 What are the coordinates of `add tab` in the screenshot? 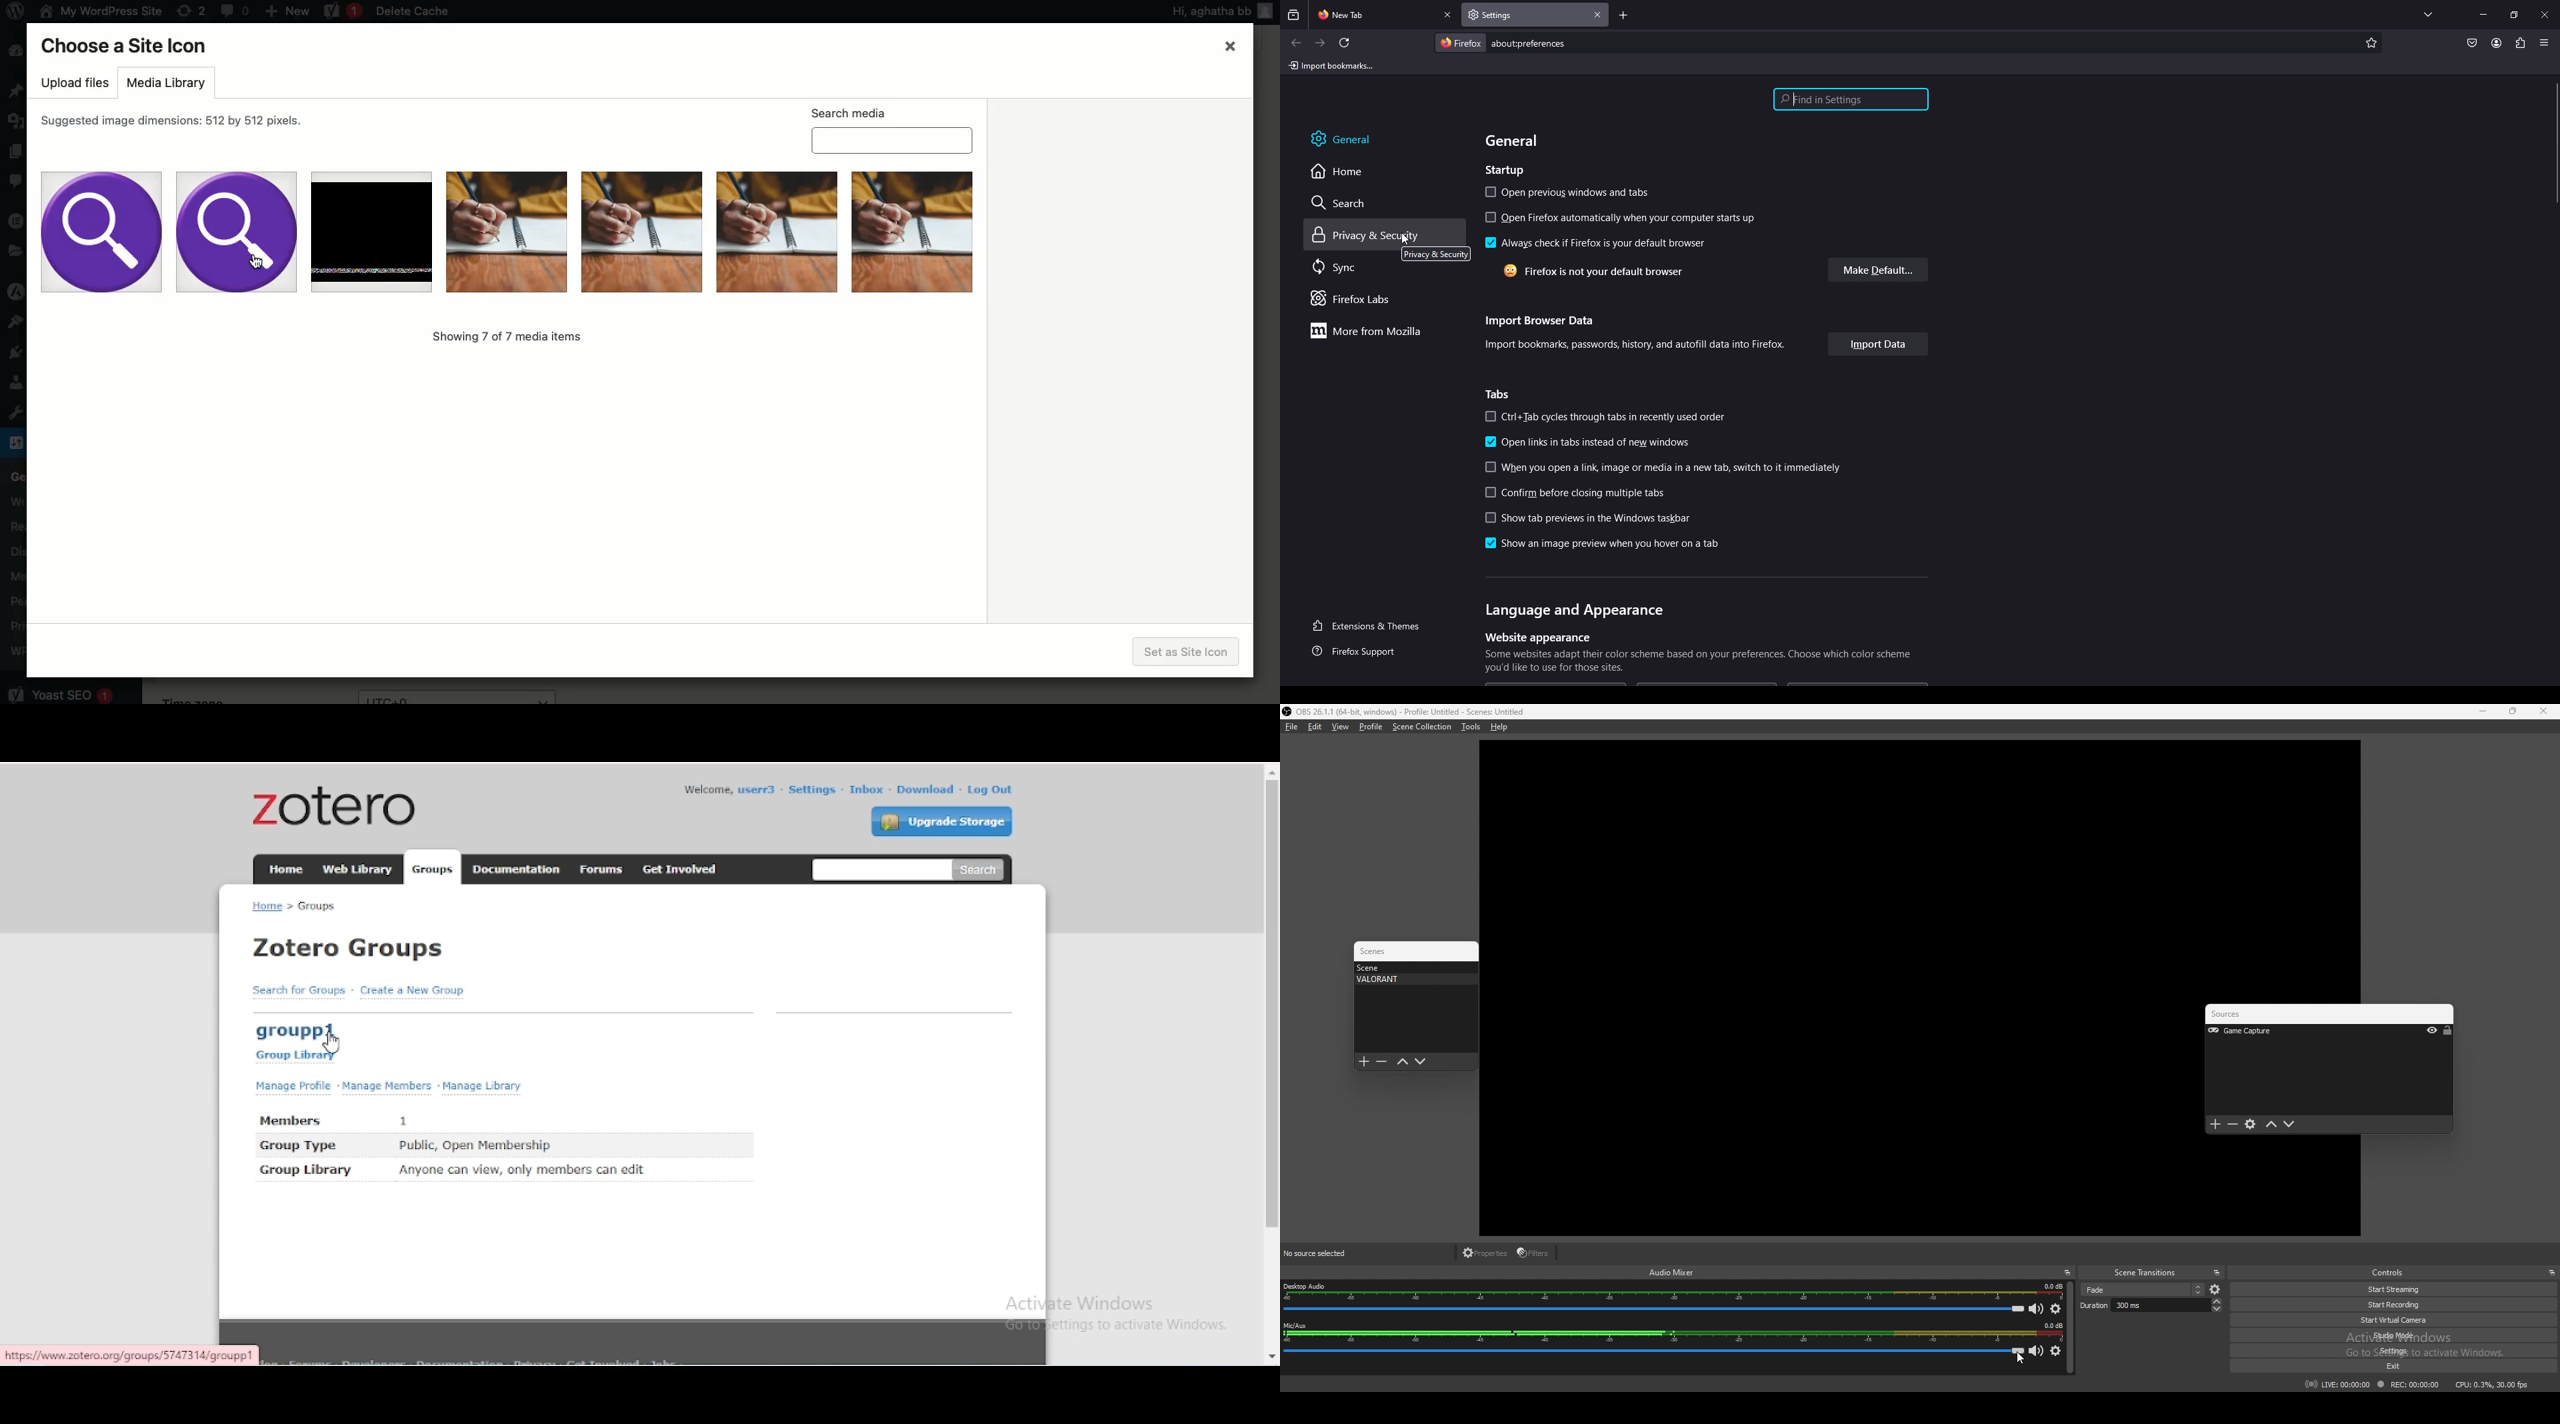 It's located at (1623, 17).